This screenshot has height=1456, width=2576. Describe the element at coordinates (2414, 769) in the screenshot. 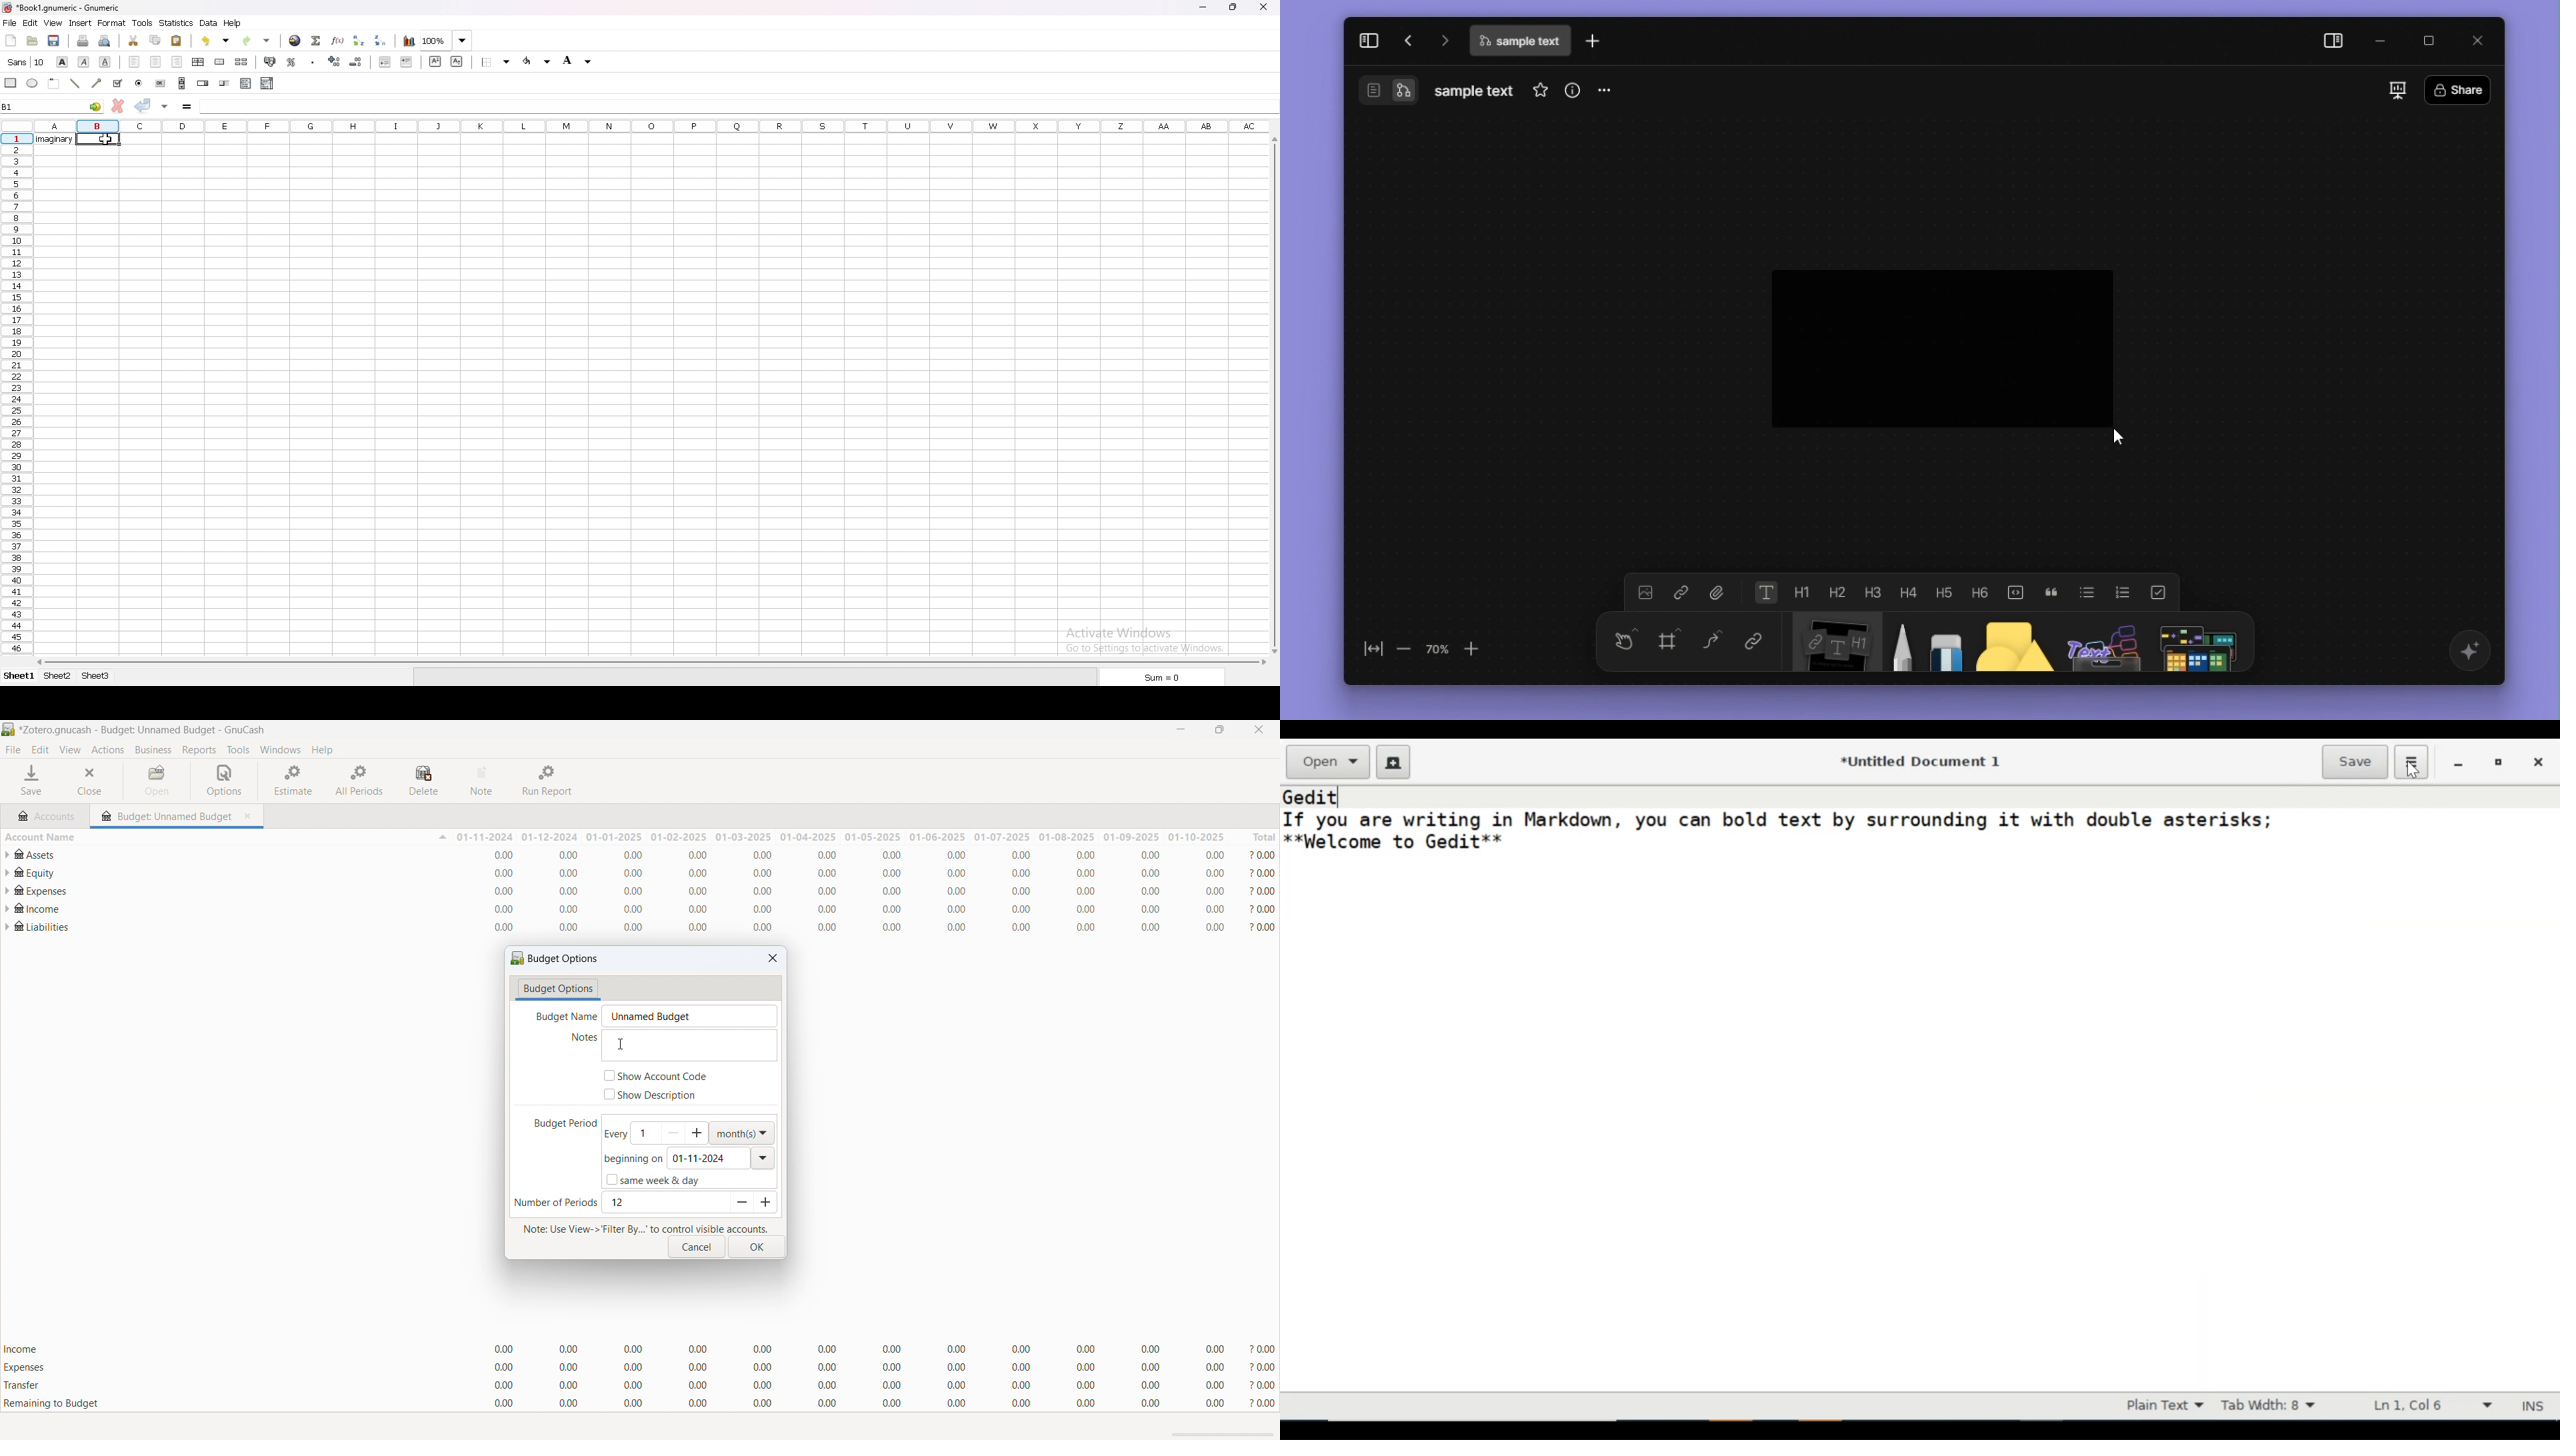

I see `cursor` at that location.